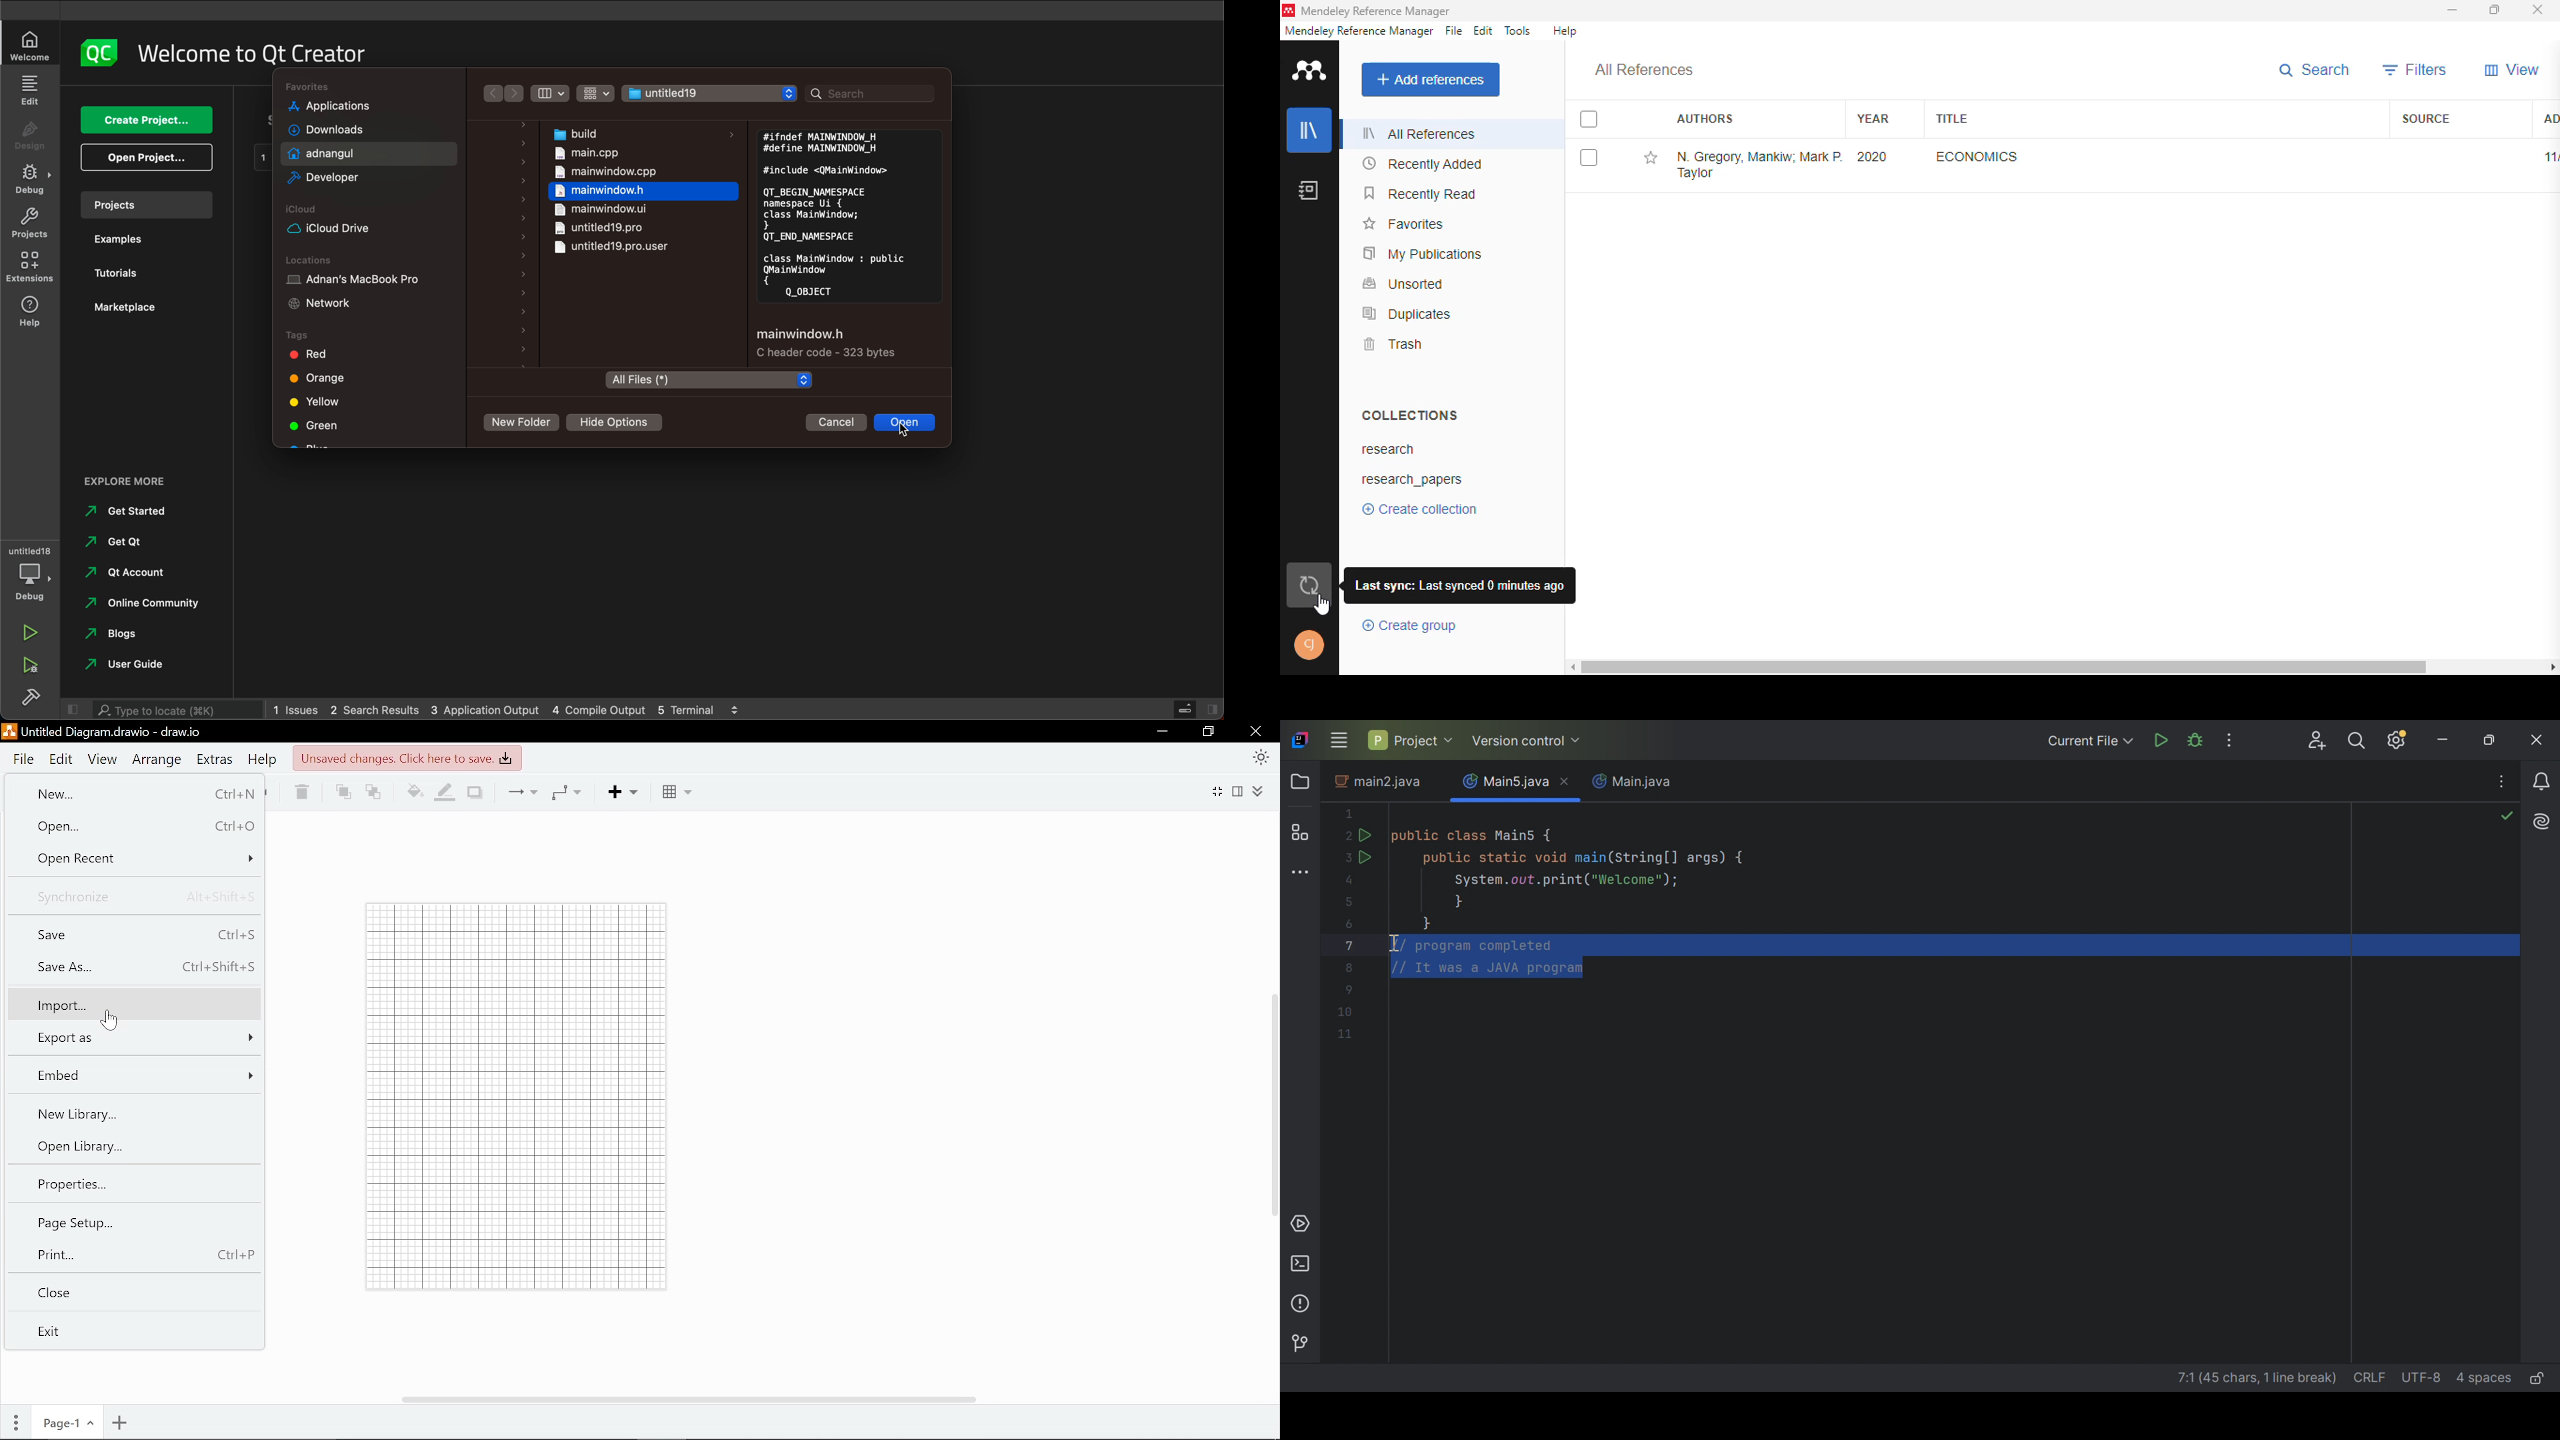 The width and height of the screenshot is (2576, 1456). I want to click on library, so click(1309, 130).